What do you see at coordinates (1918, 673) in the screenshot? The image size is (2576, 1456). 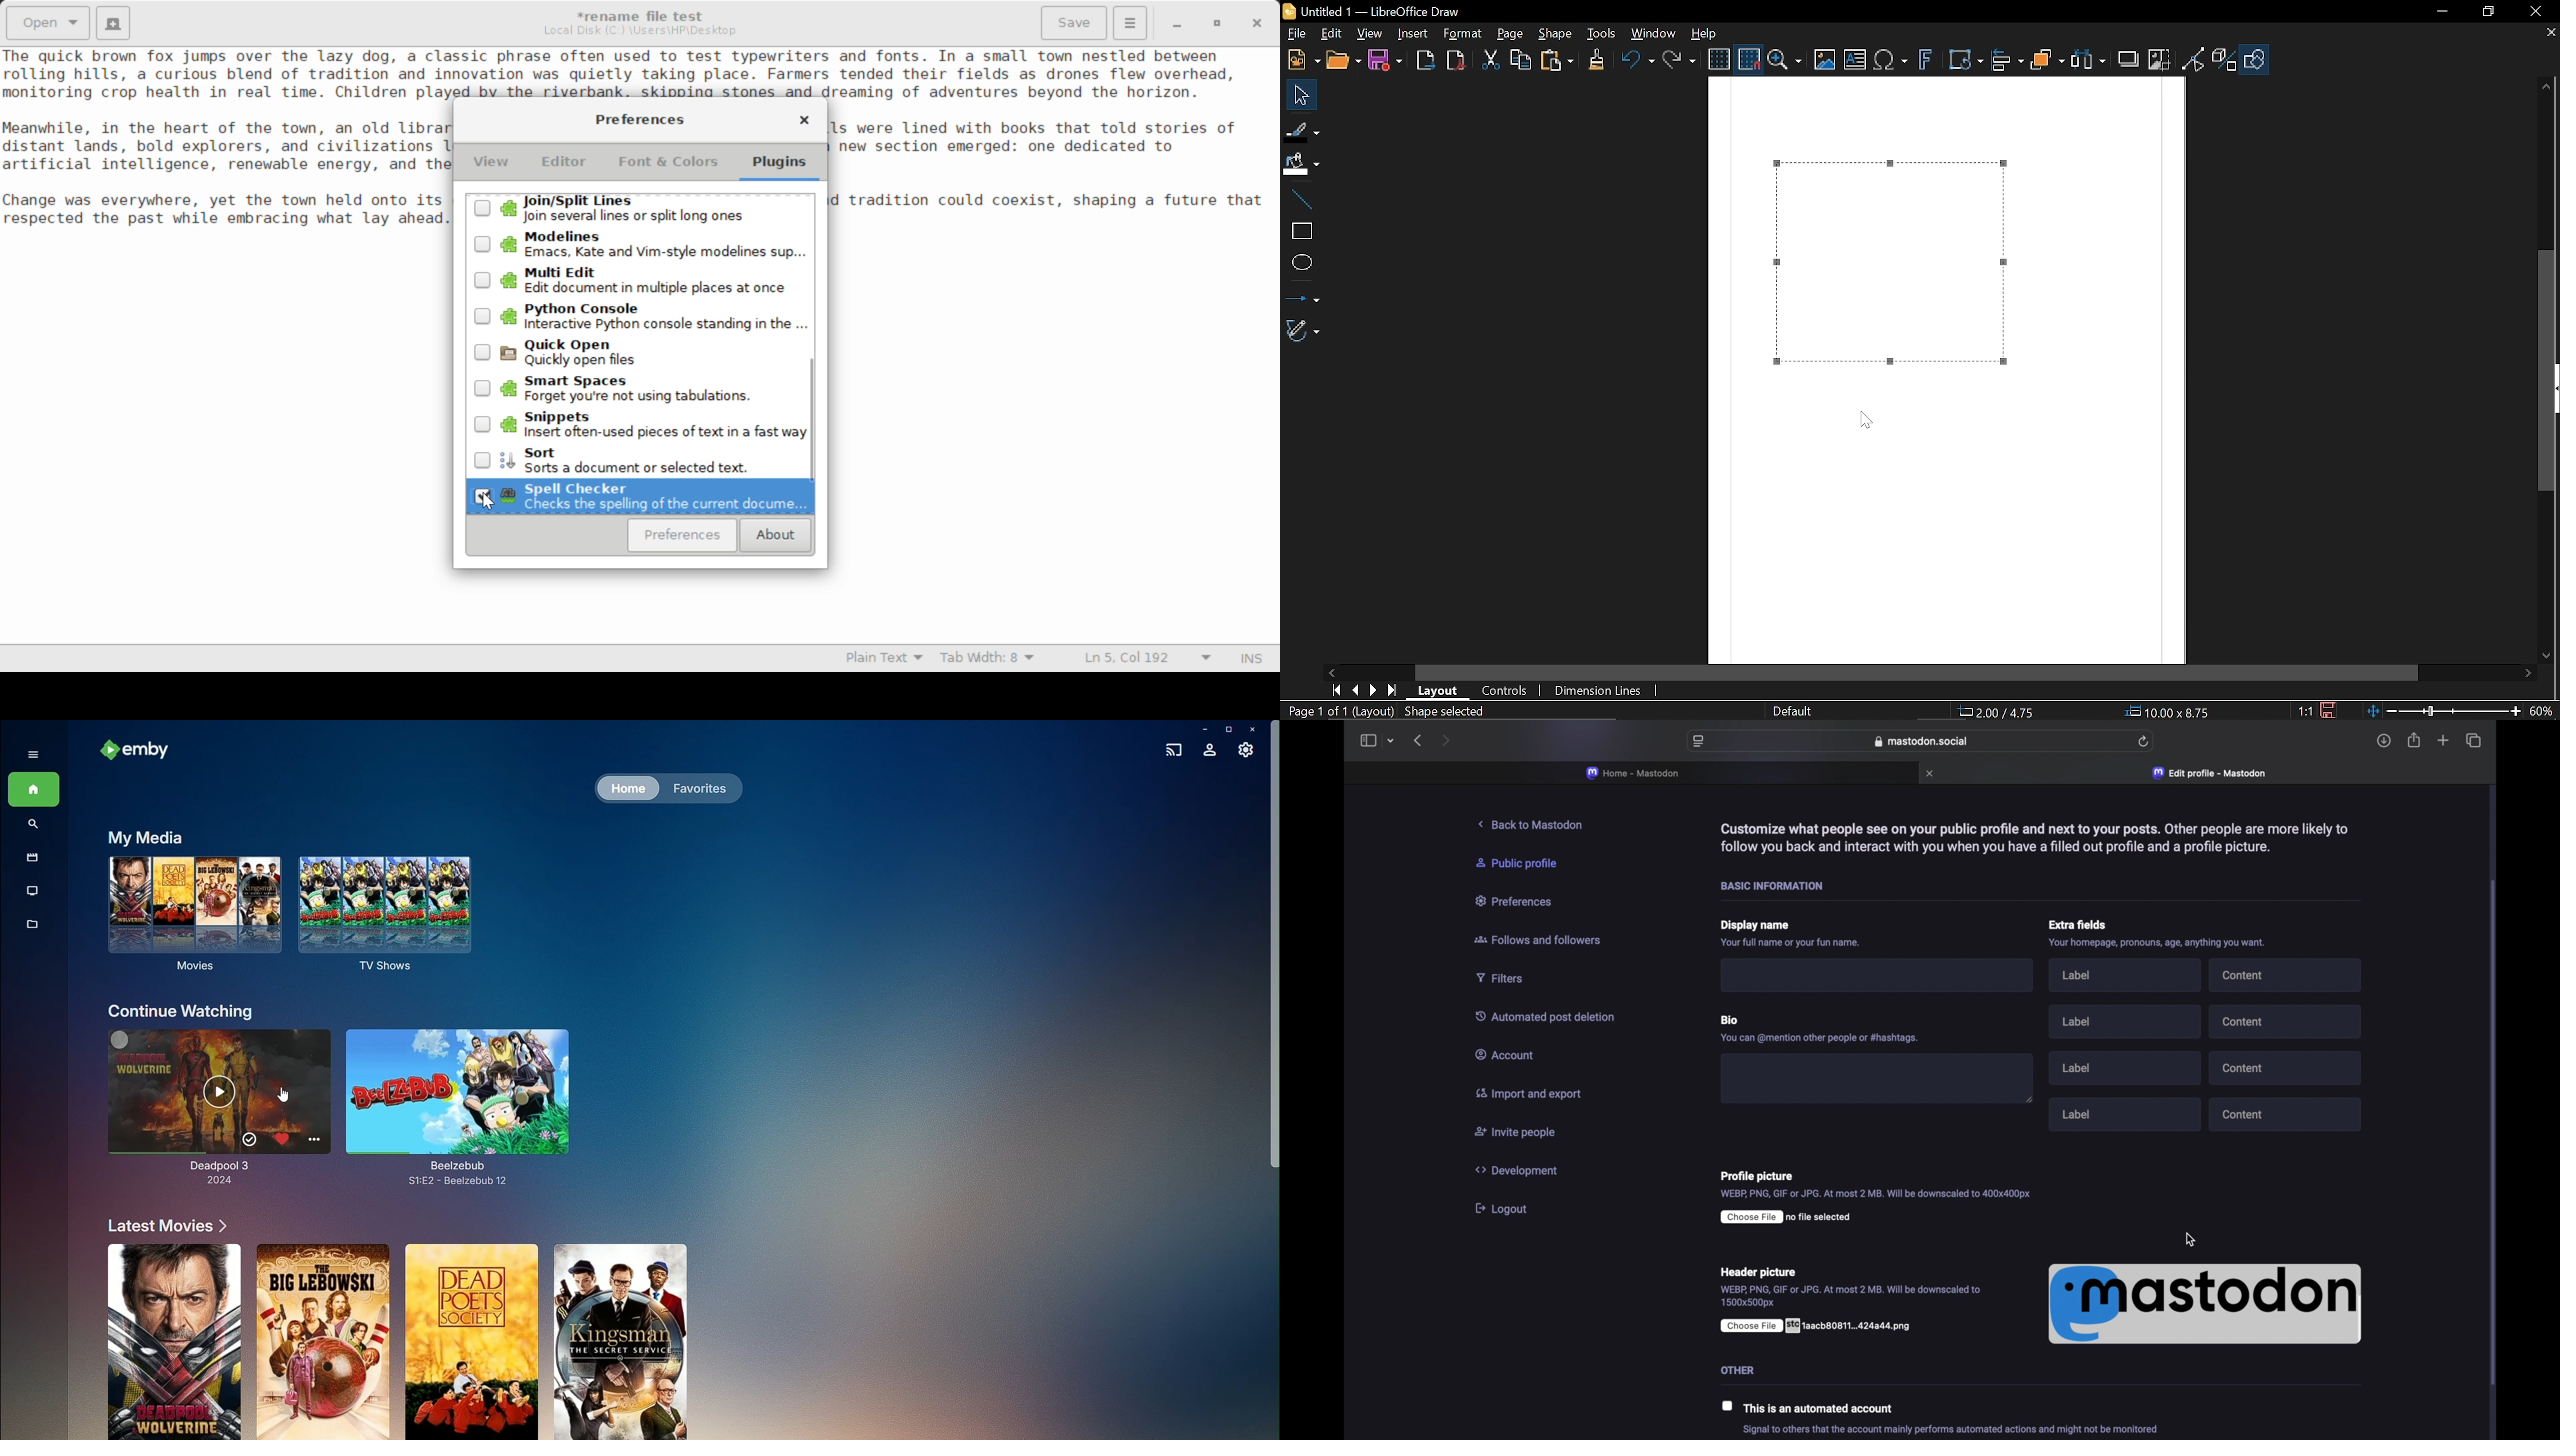 I see `Horizontal scrollbar` at bounding box center [1918, 673].